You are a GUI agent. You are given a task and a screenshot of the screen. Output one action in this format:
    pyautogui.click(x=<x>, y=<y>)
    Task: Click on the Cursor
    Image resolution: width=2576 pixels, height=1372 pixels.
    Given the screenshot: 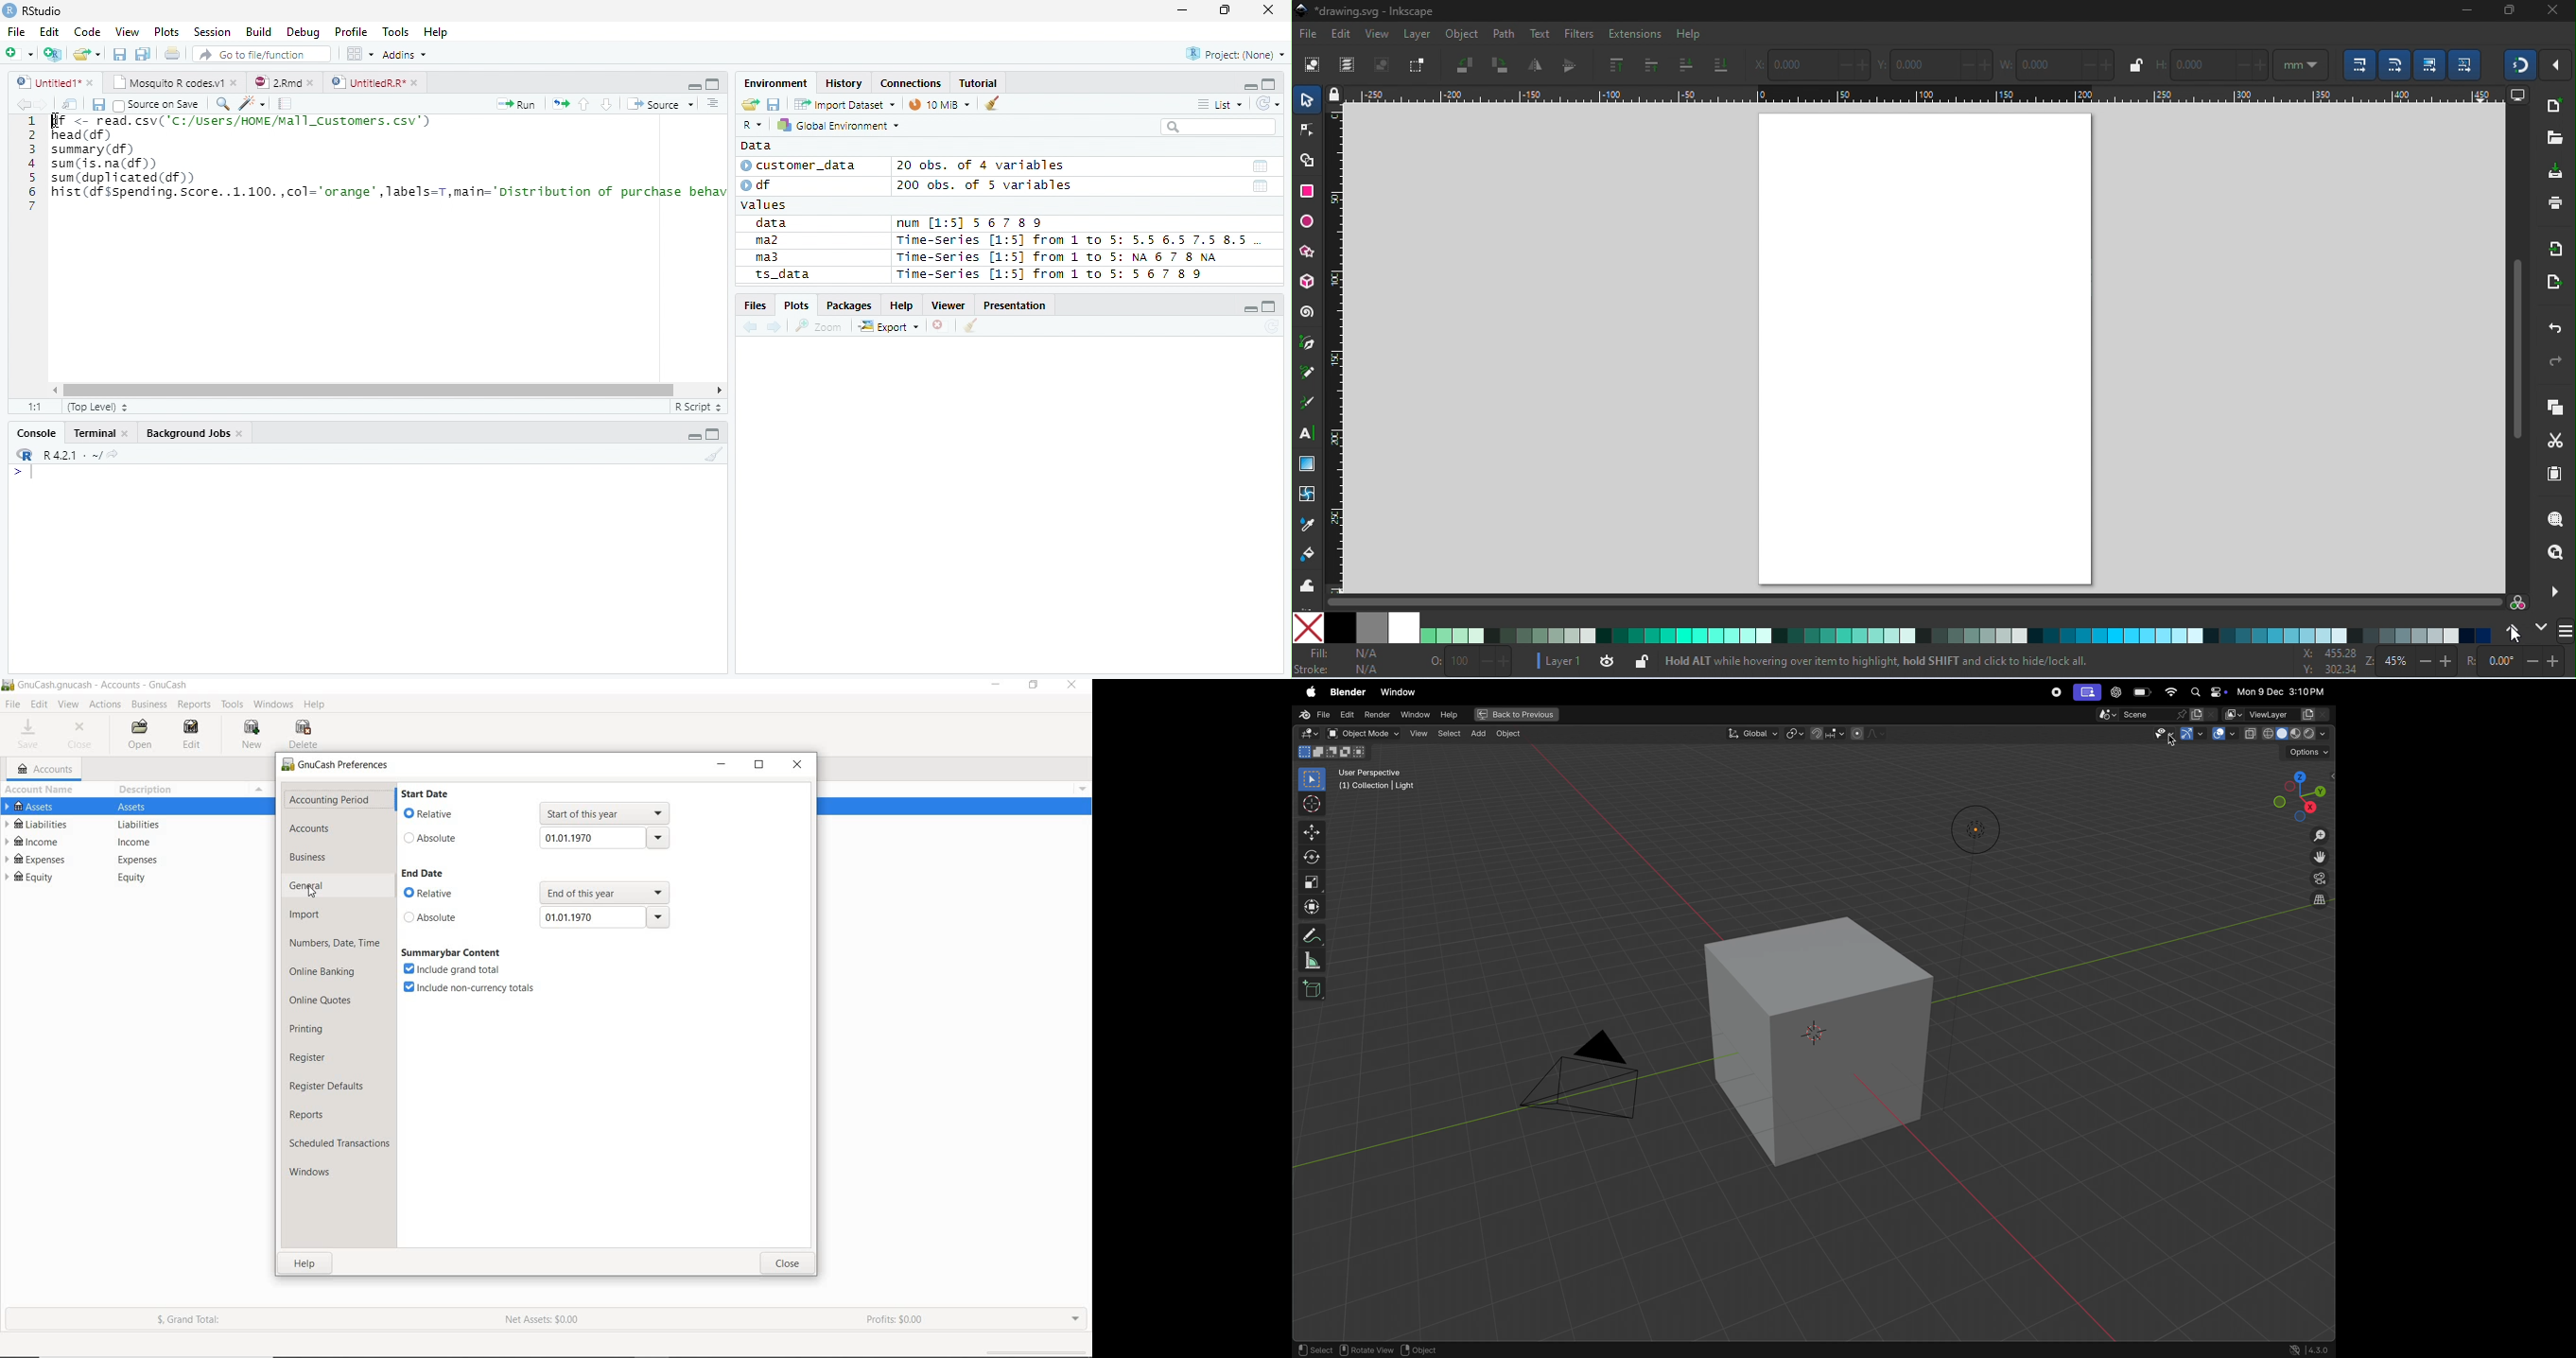 What is the action you would take?
    pyautogui.click(x=313, y=894)
    